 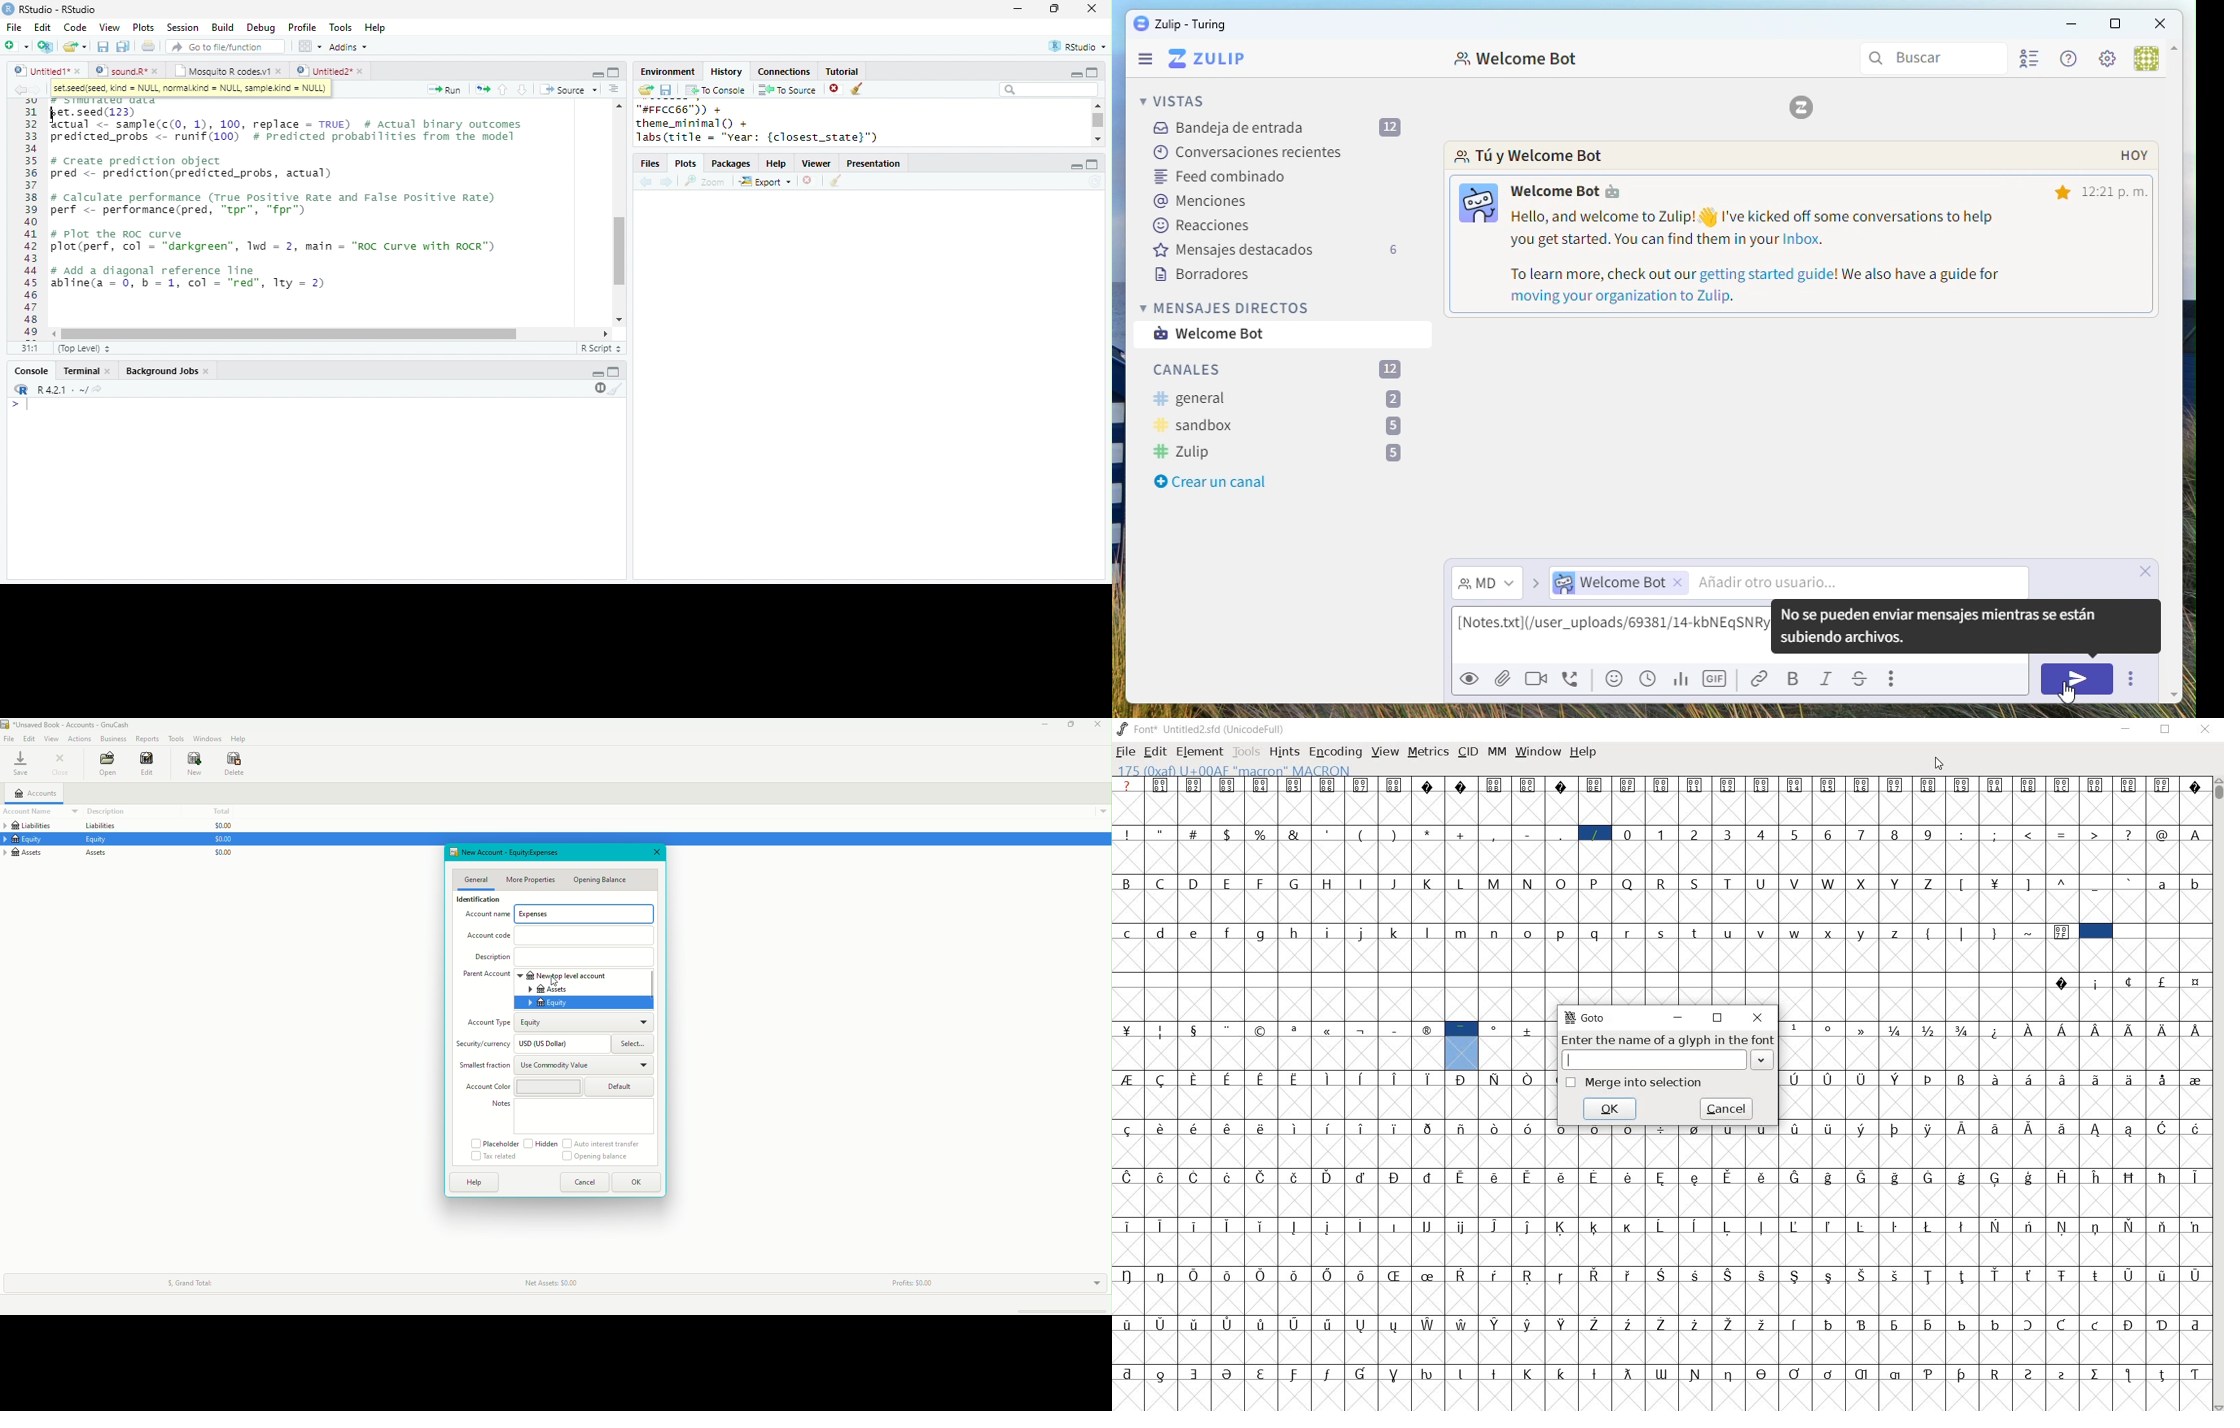 What do you see at coordinates (103, 46) in the screenshot?
I see `save` at bounding box center [103, 46].